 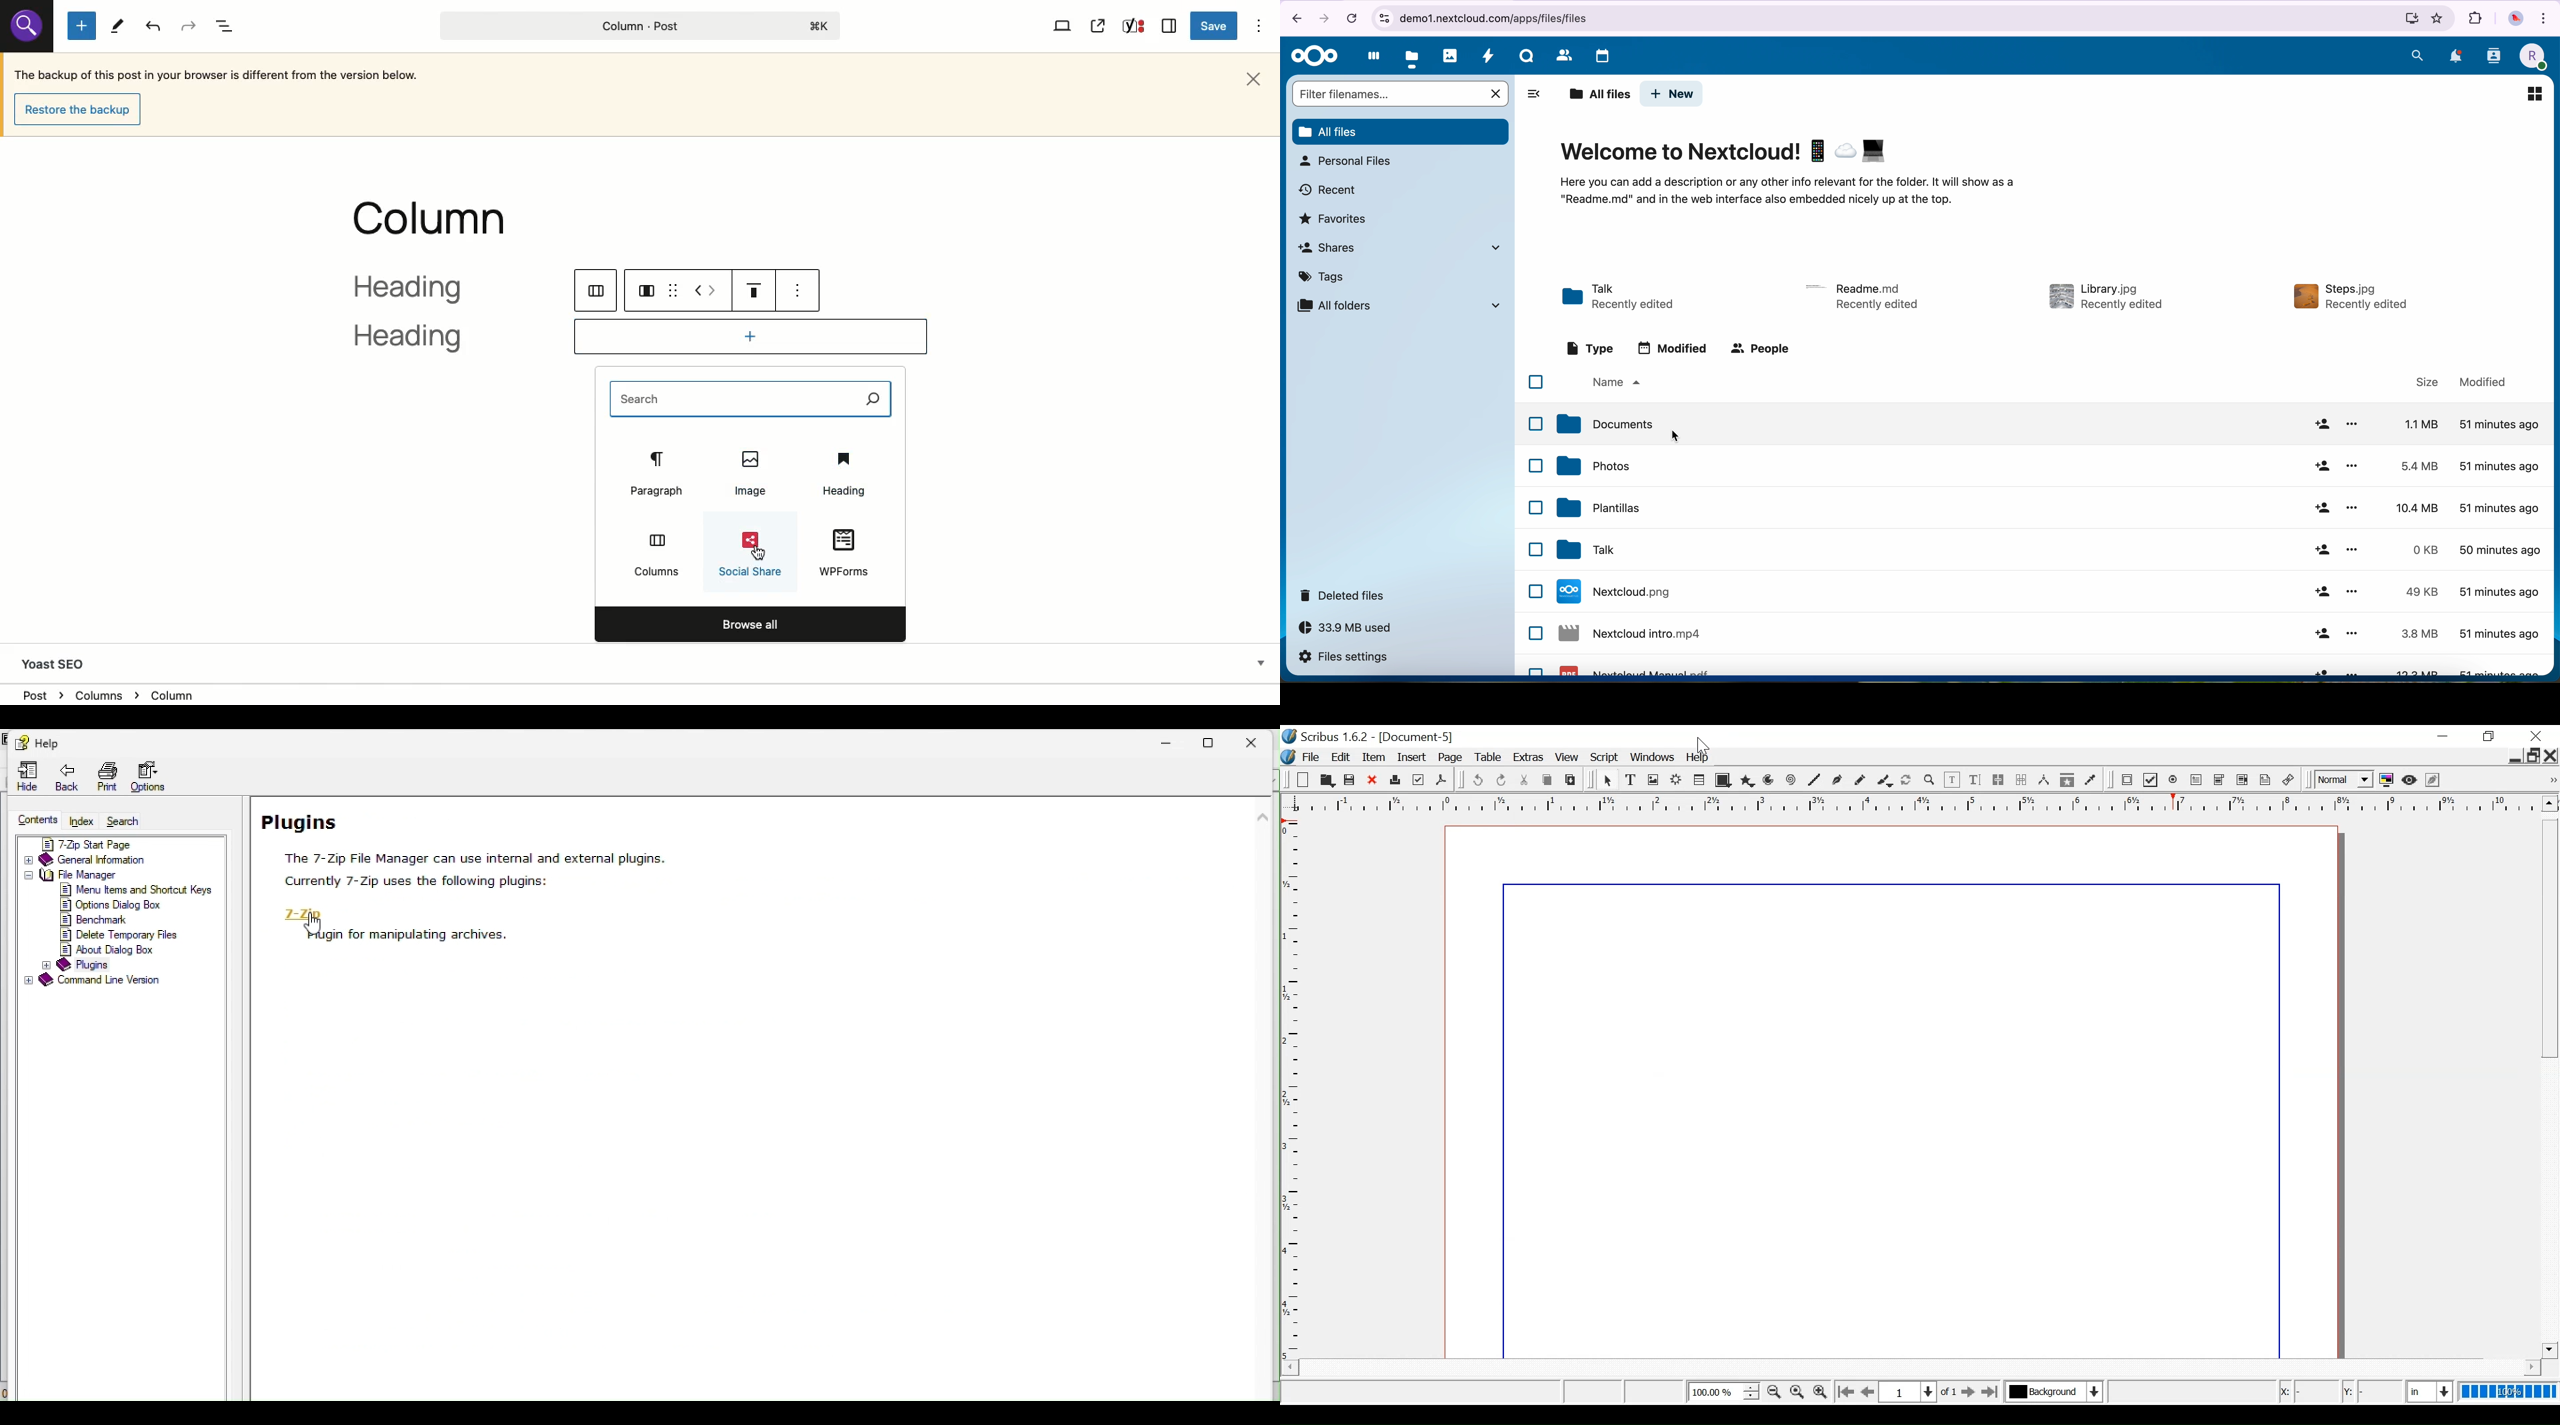 What do you see at coordinates (2054, 1391) in the screenshot?
I see `Current layer` at bounding box center [2054, 1391].